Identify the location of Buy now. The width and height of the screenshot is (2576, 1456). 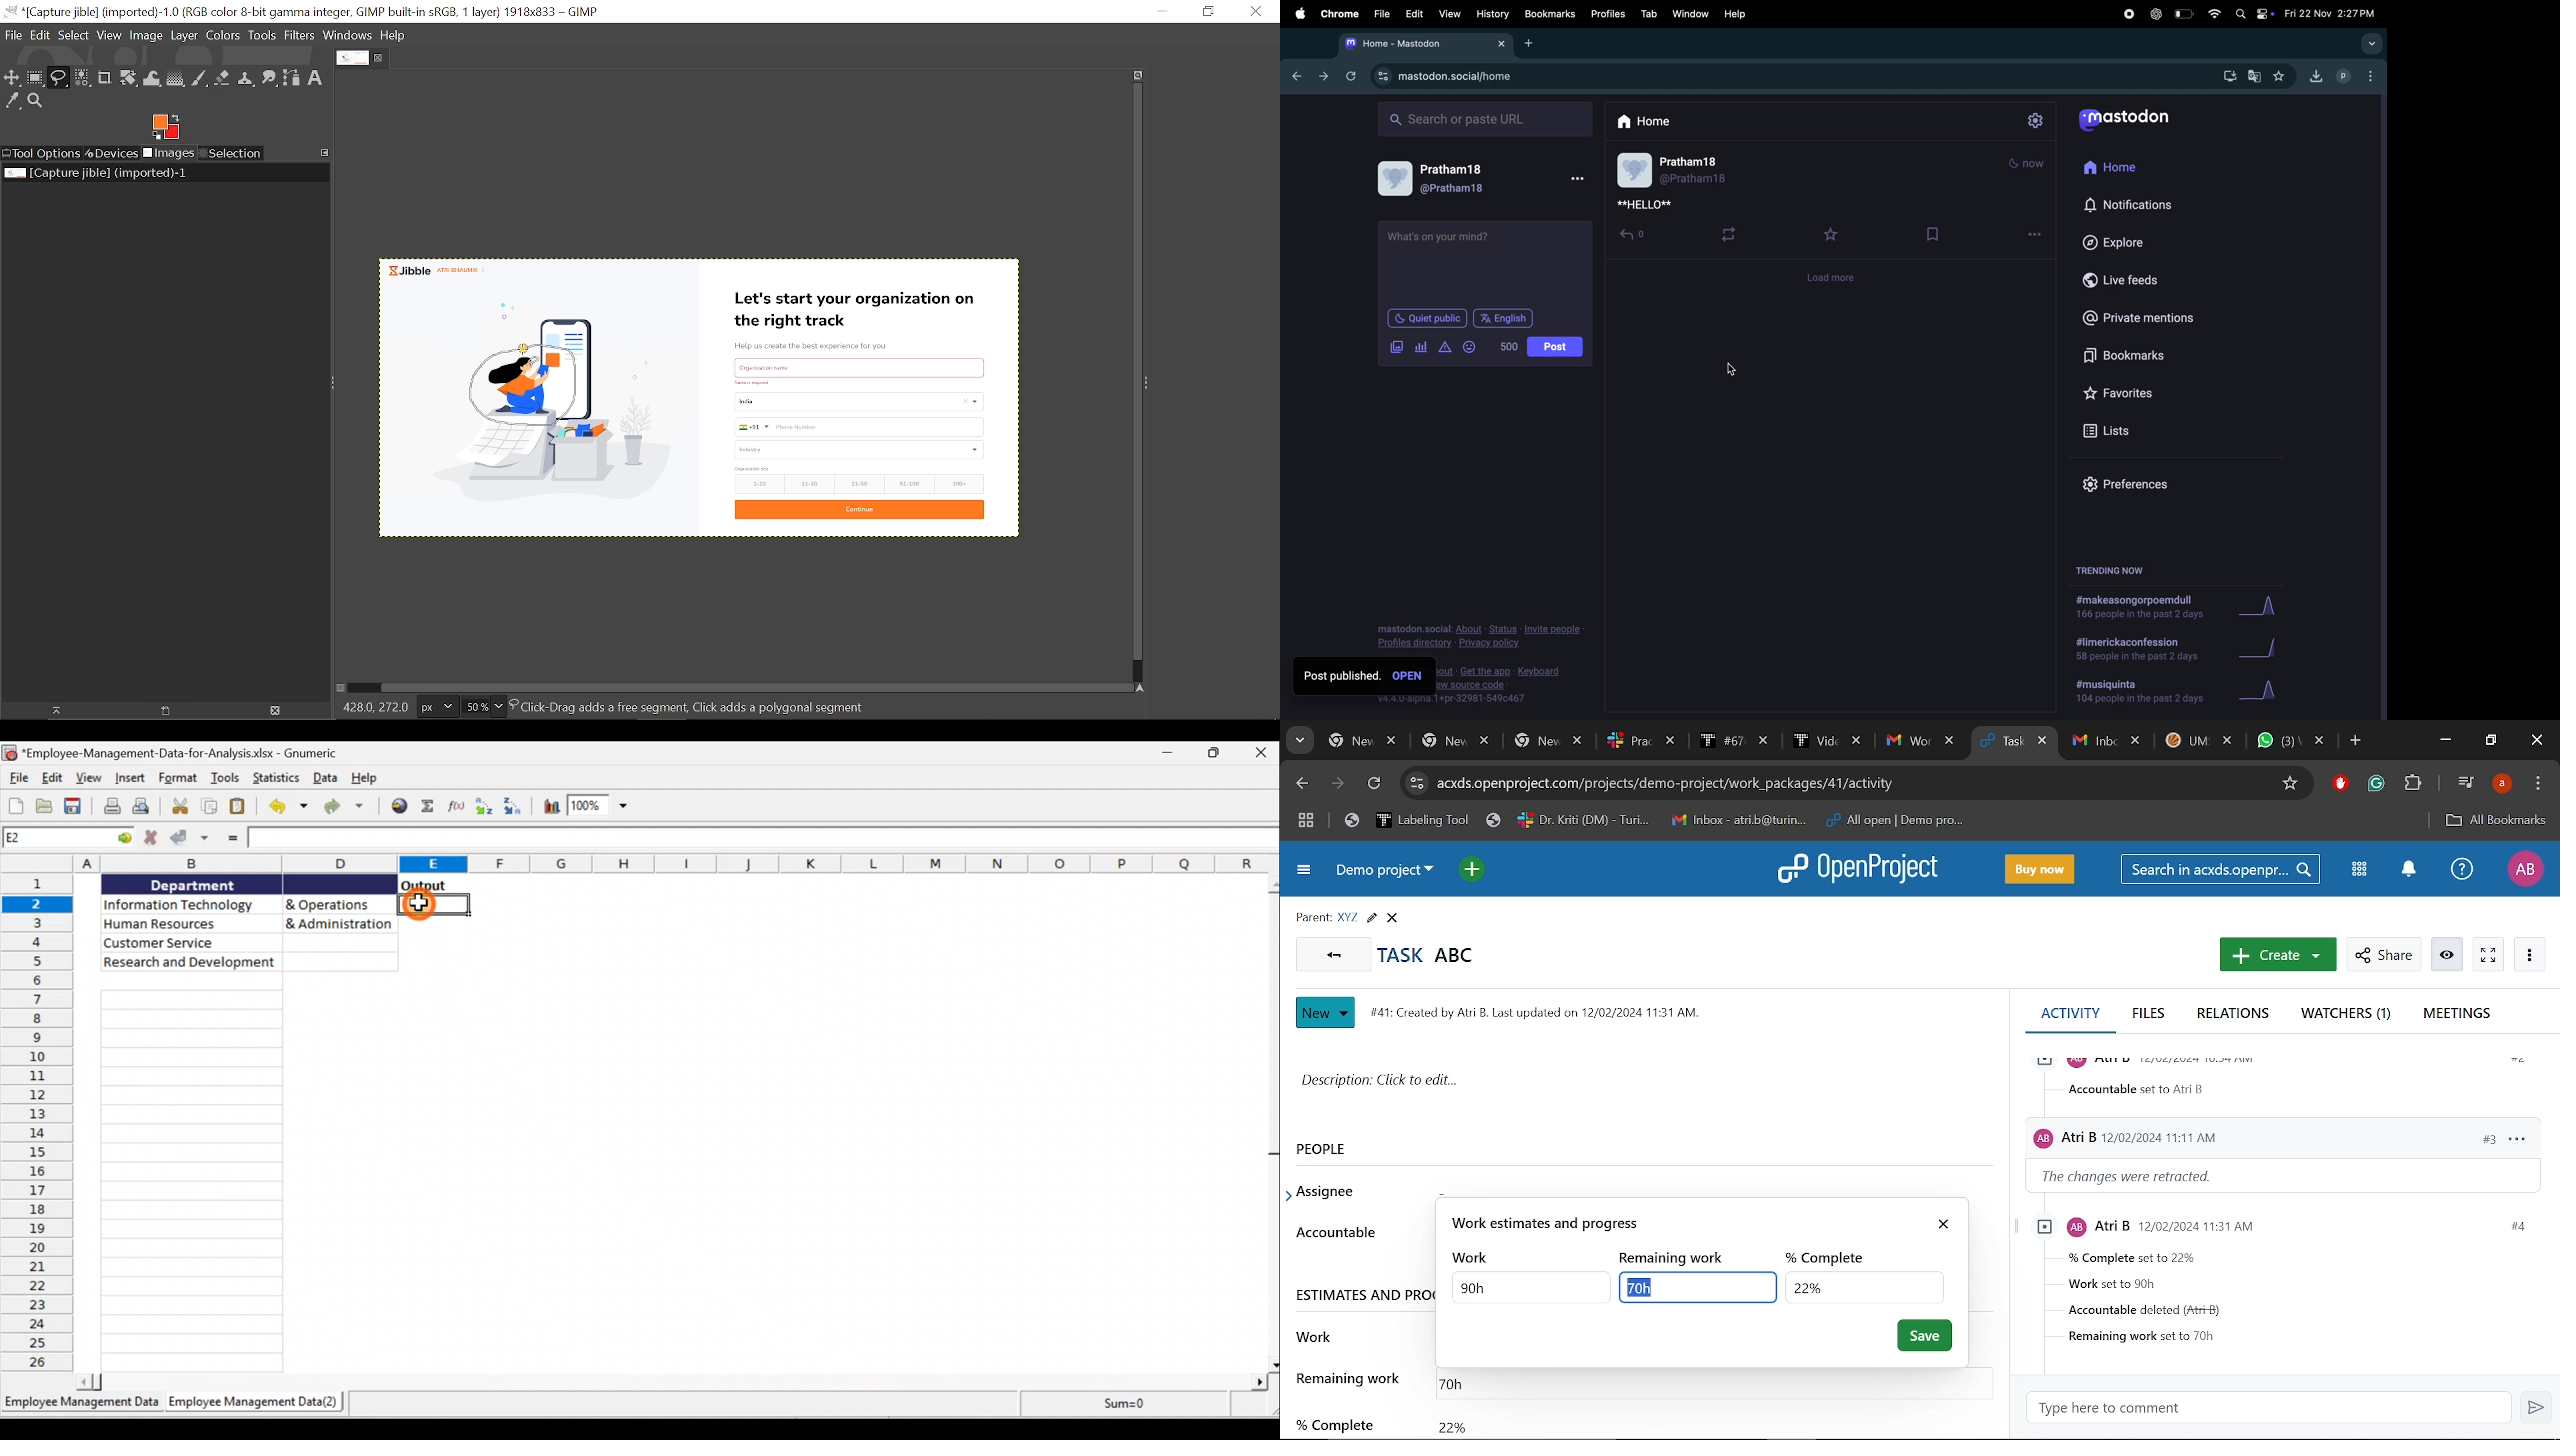
(2043, 868).